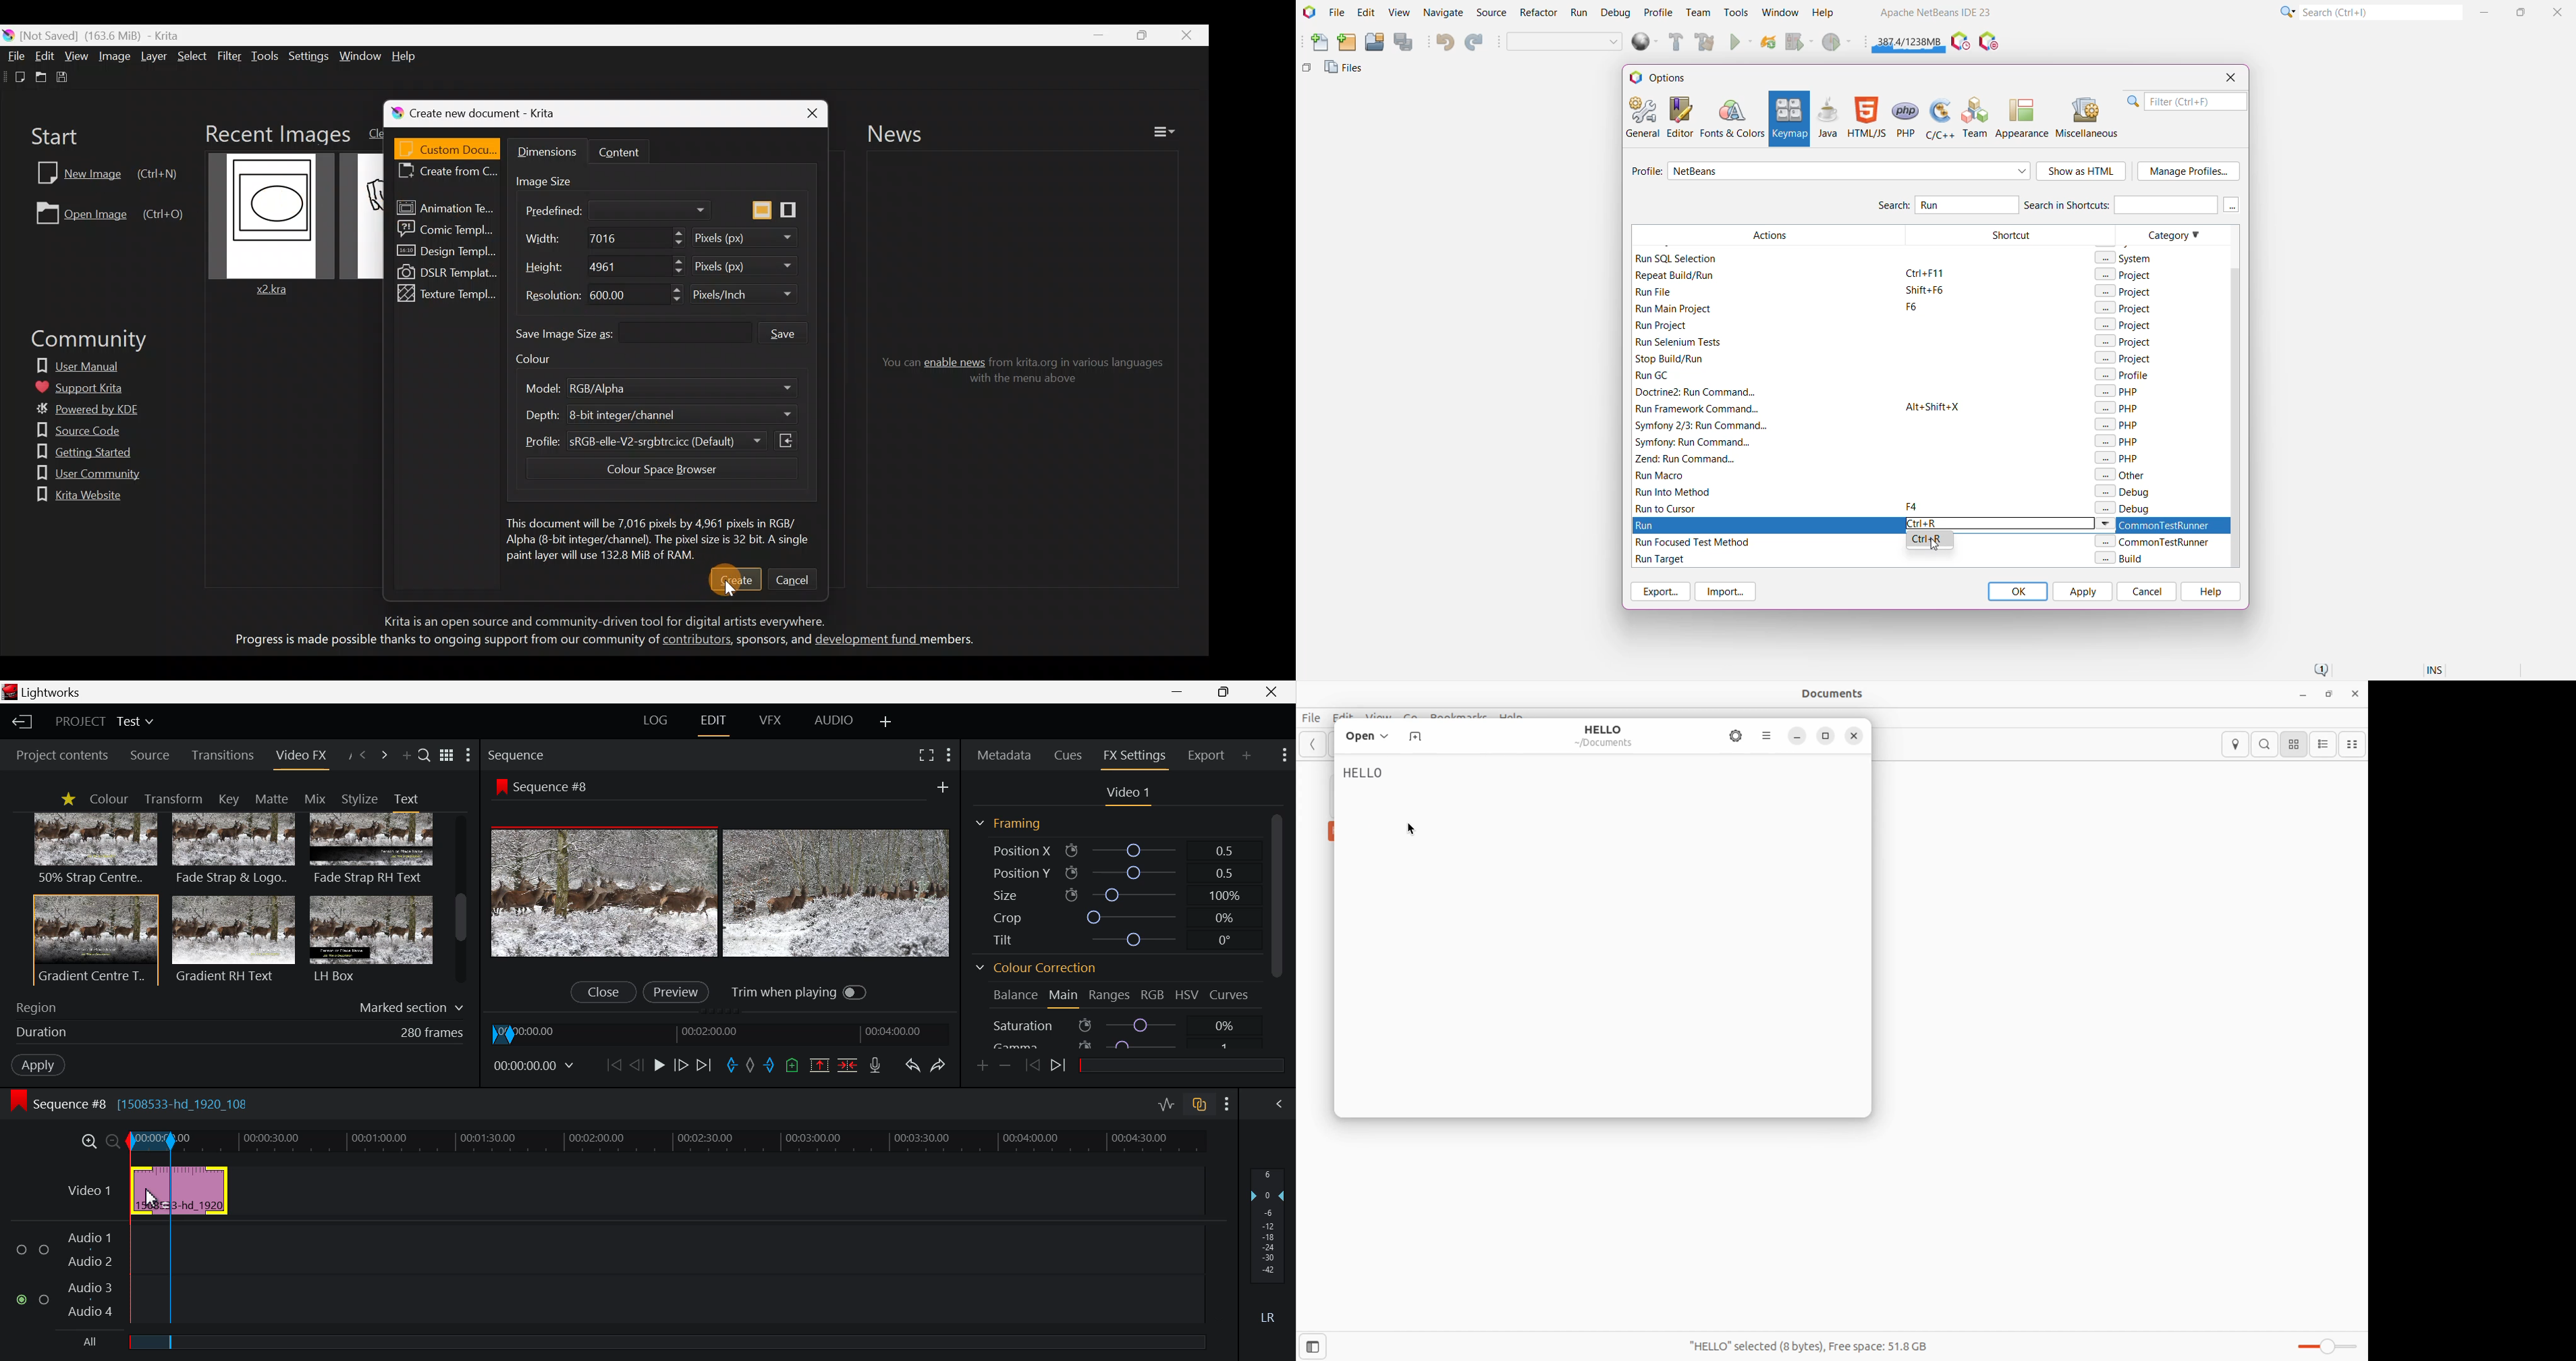  Describe the element at coordinates (540, 239) in the screenshot. I see `Width` at that location.